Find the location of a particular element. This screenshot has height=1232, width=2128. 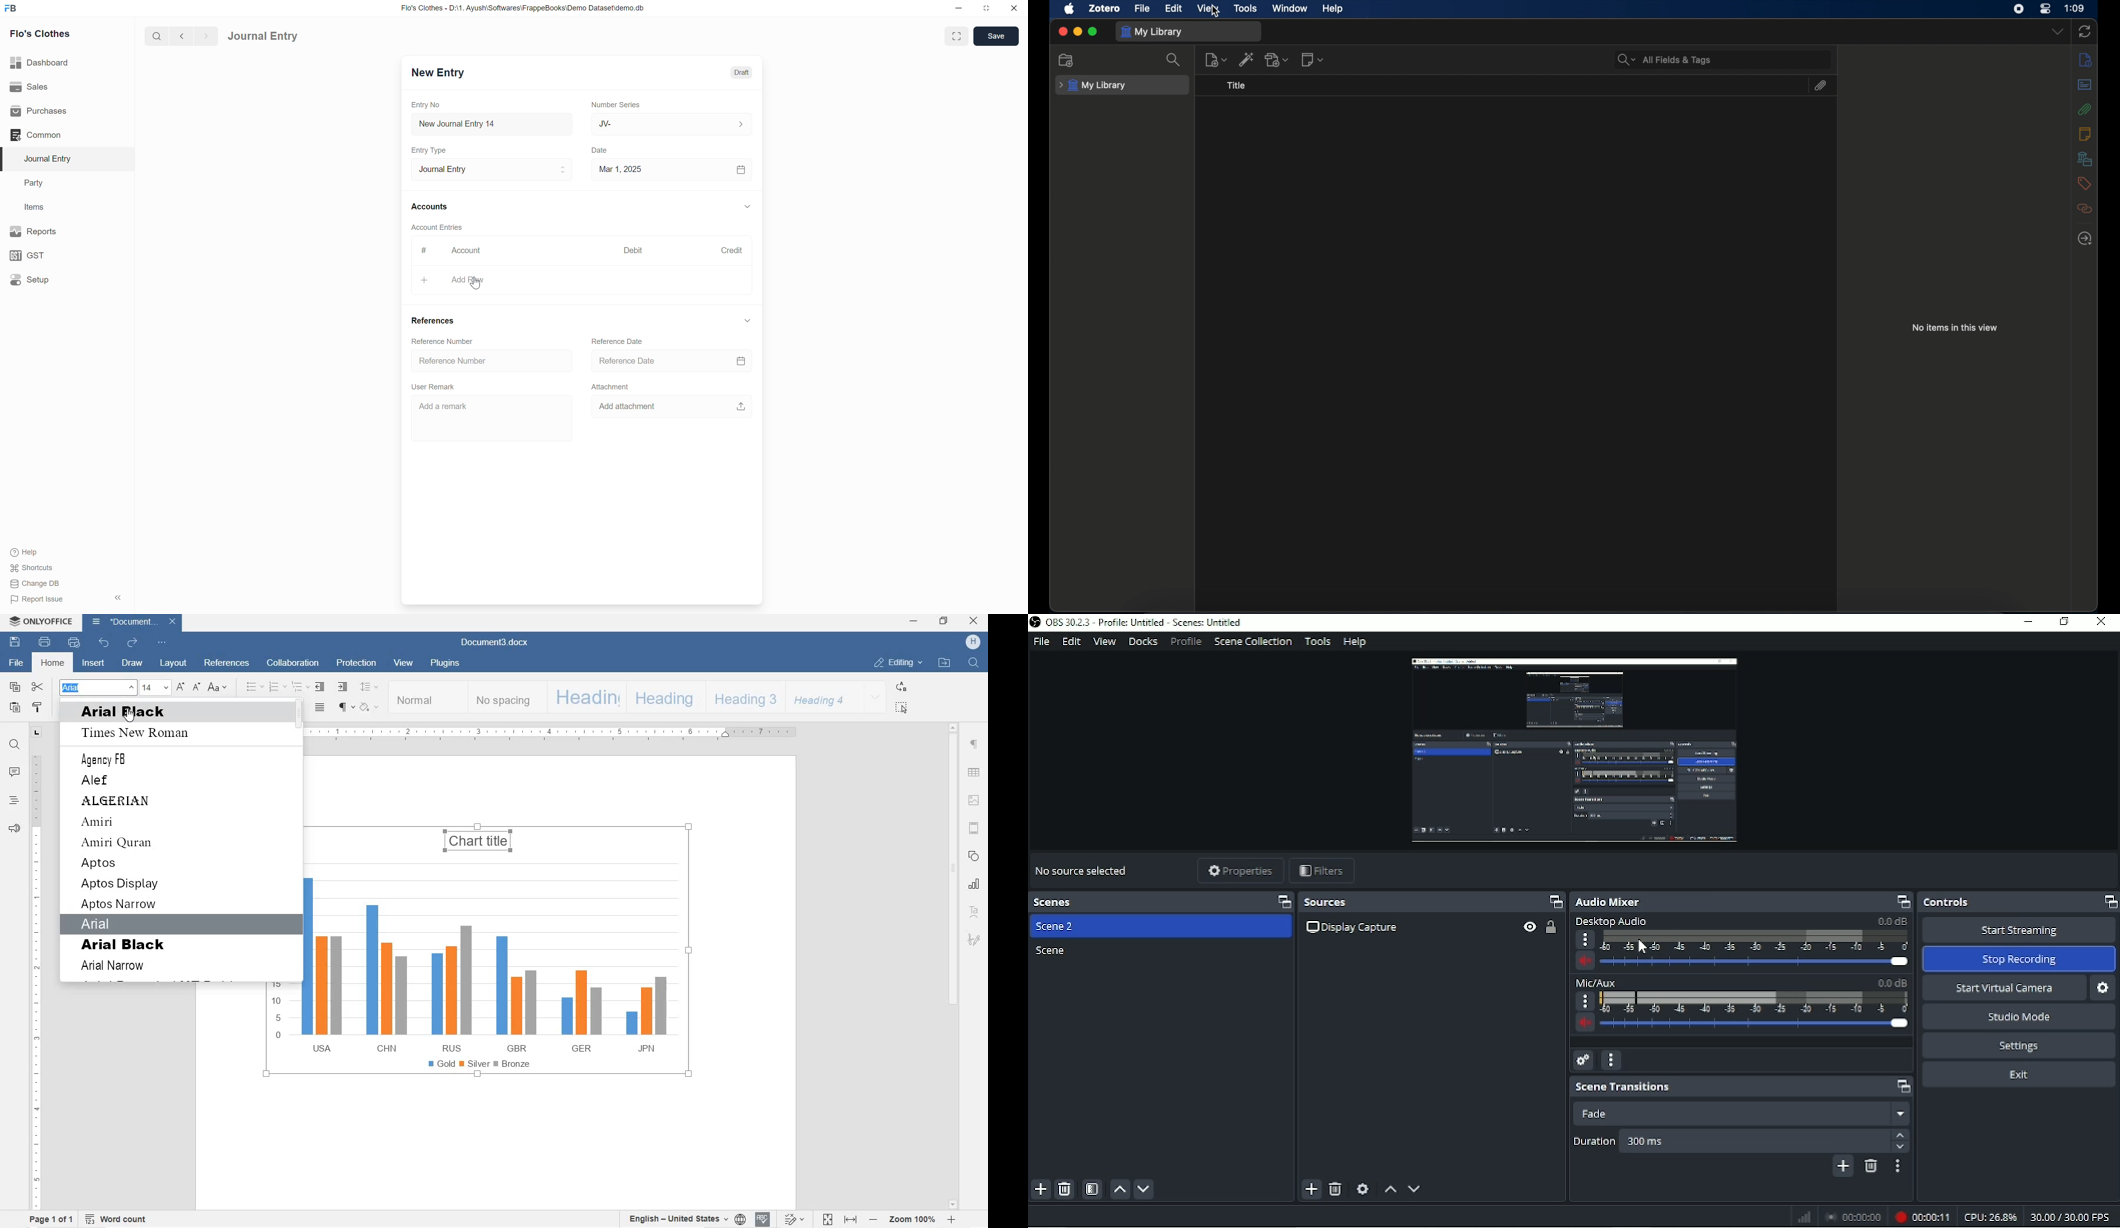

Video title is located at coordinates (1089, 870).